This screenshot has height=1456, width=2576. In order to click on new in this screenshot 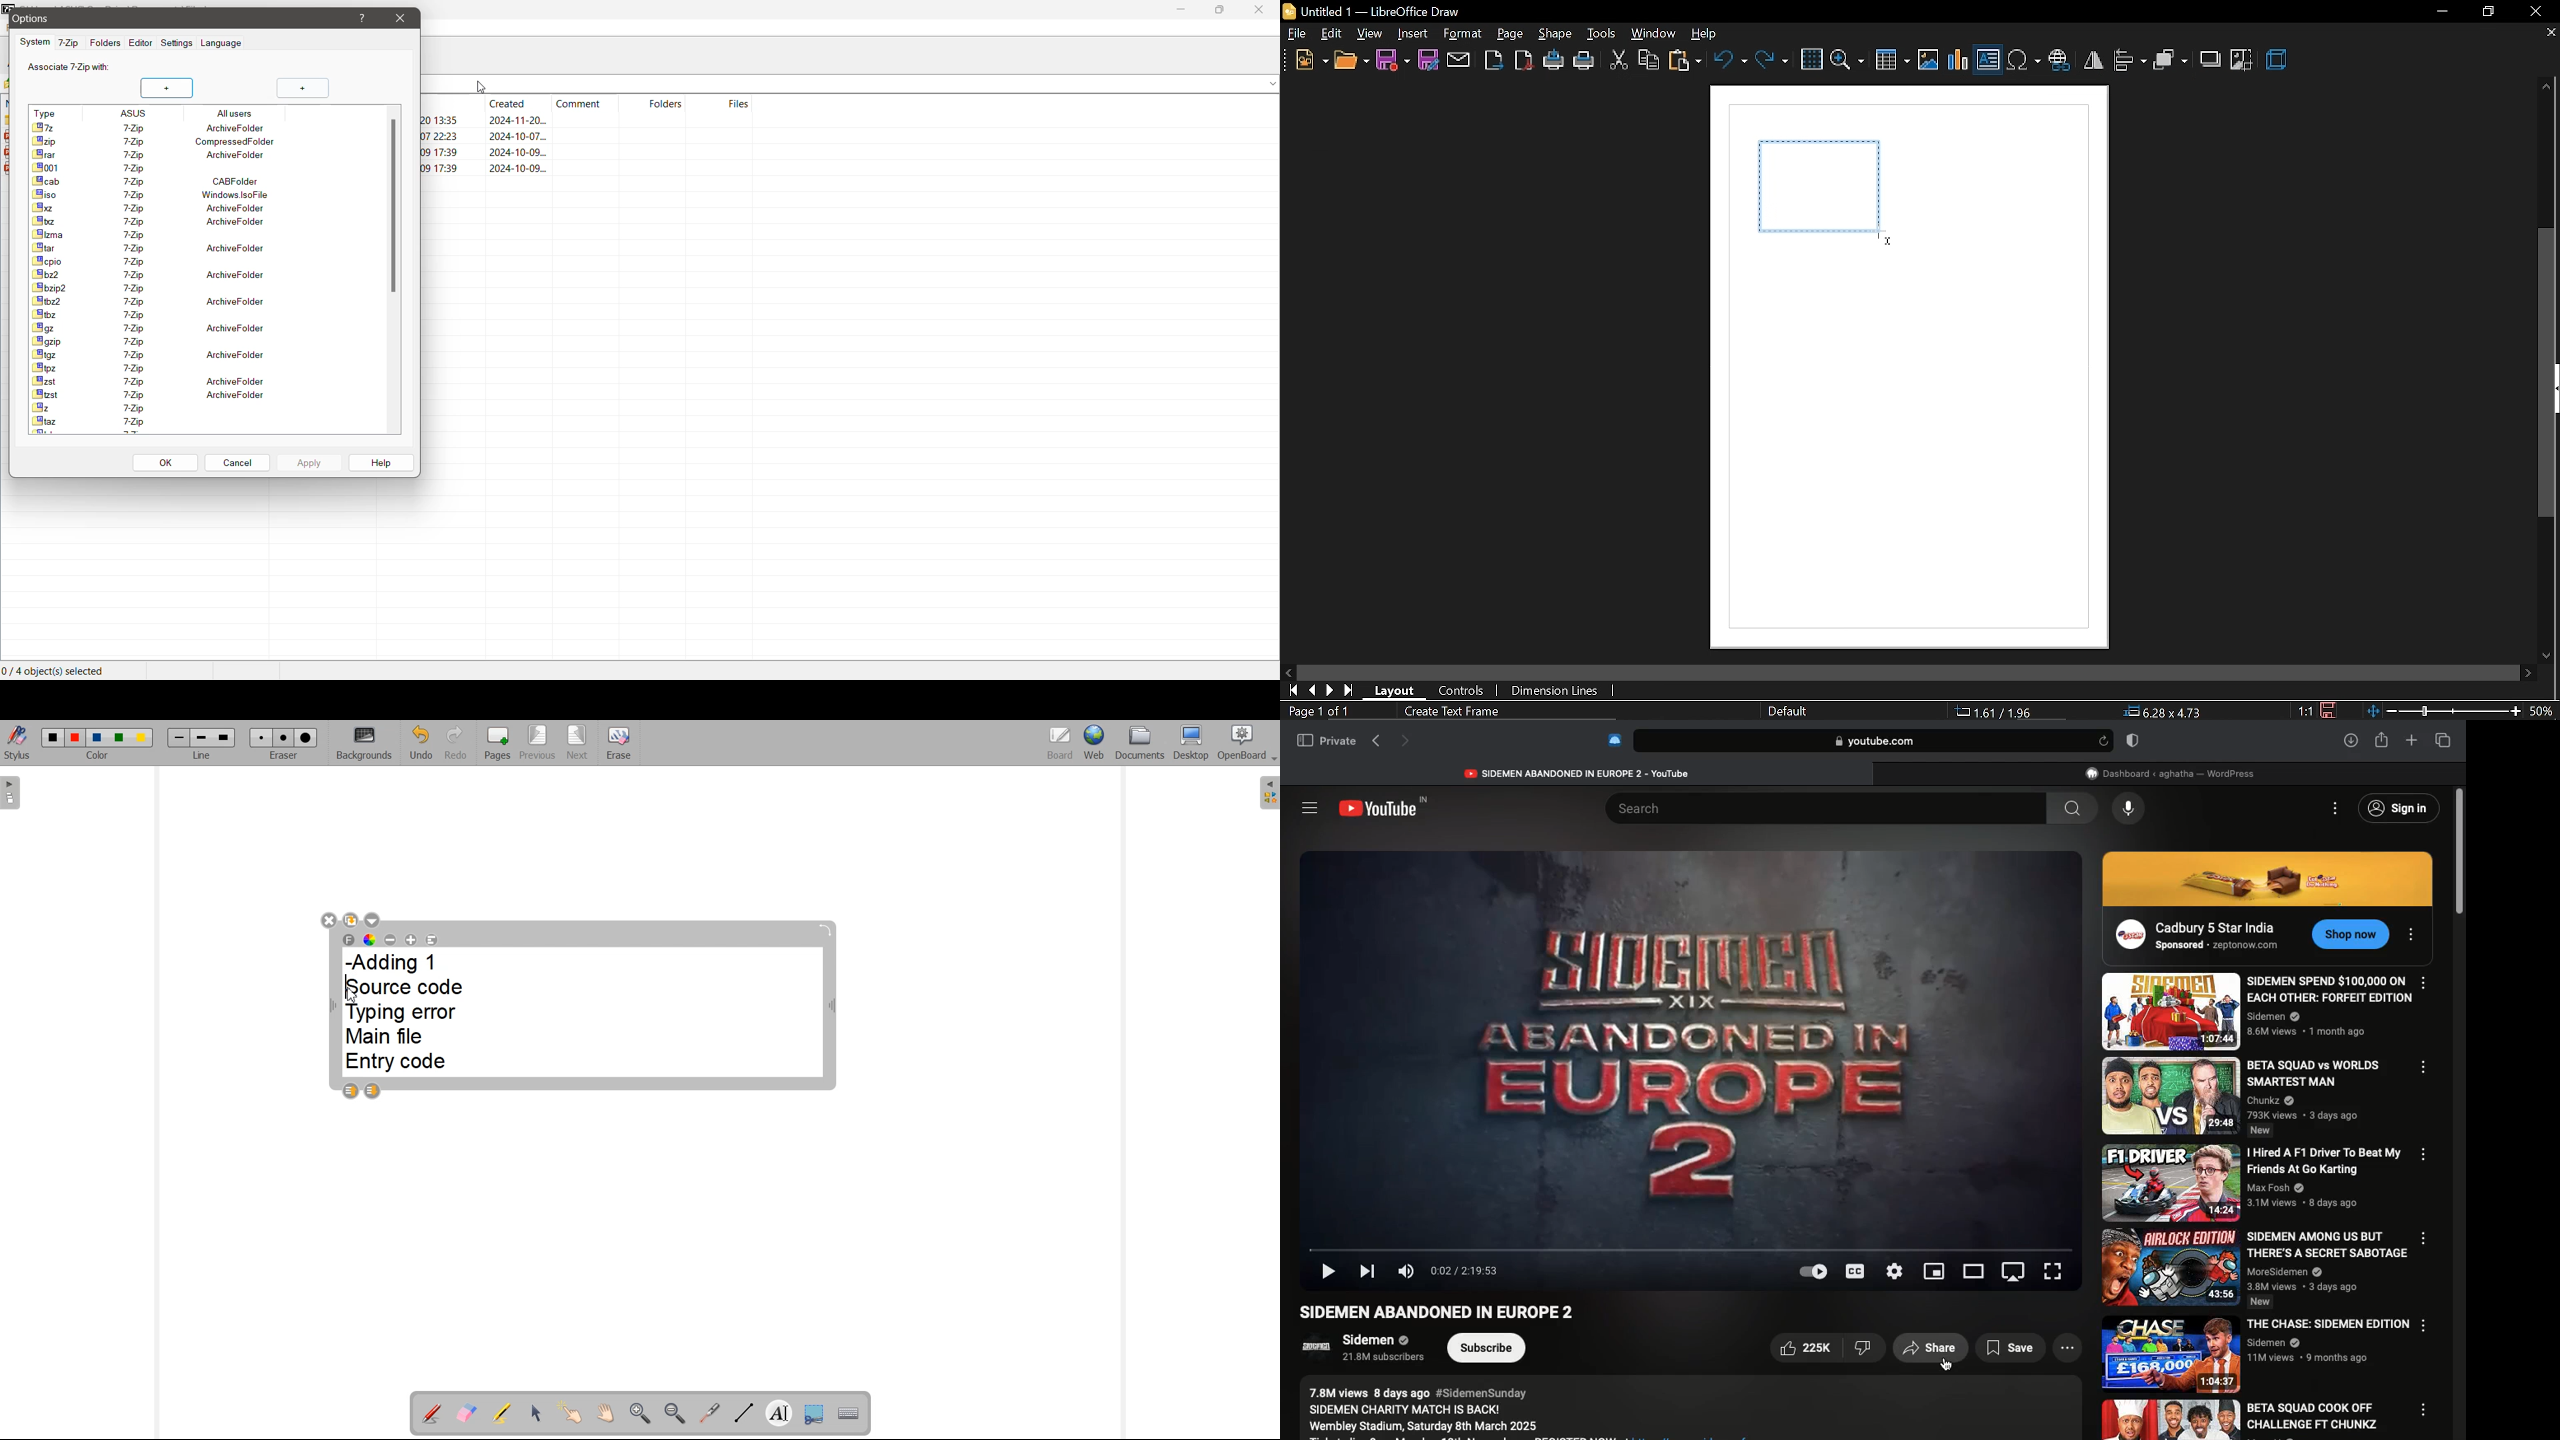, I will do `click(1311, 62)`.